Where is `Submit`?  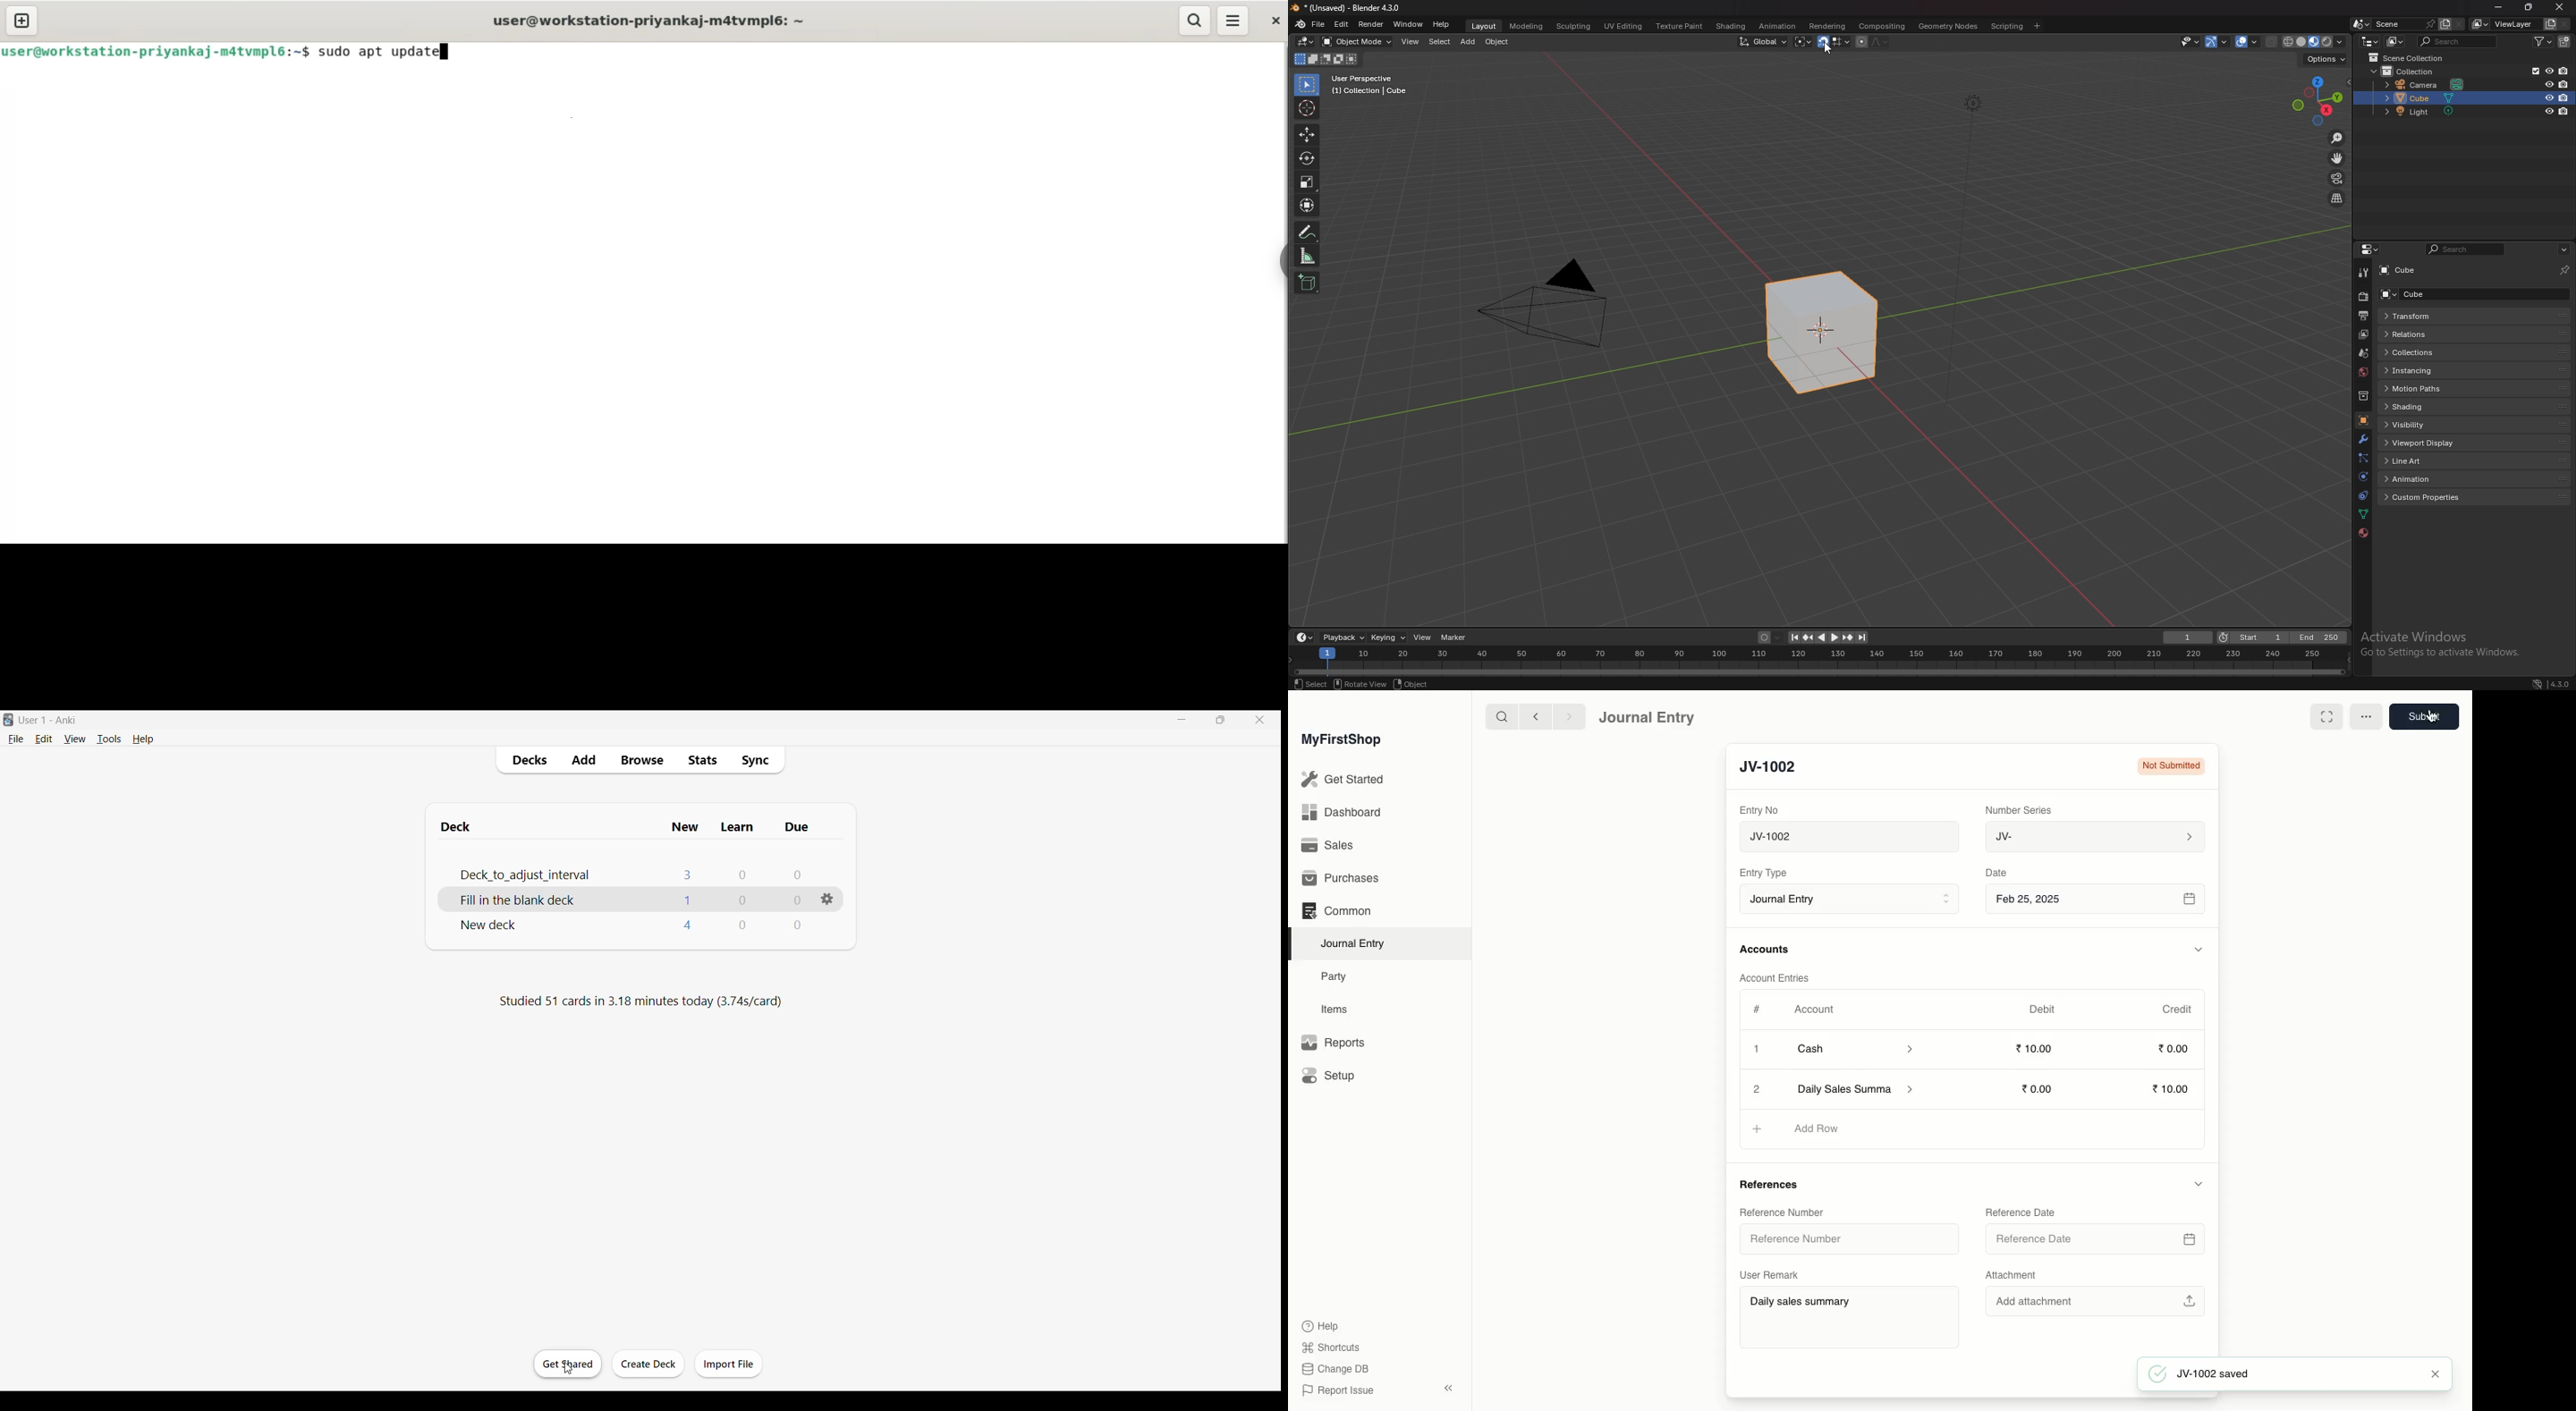
Submit is located at coordinates (2423, 716).